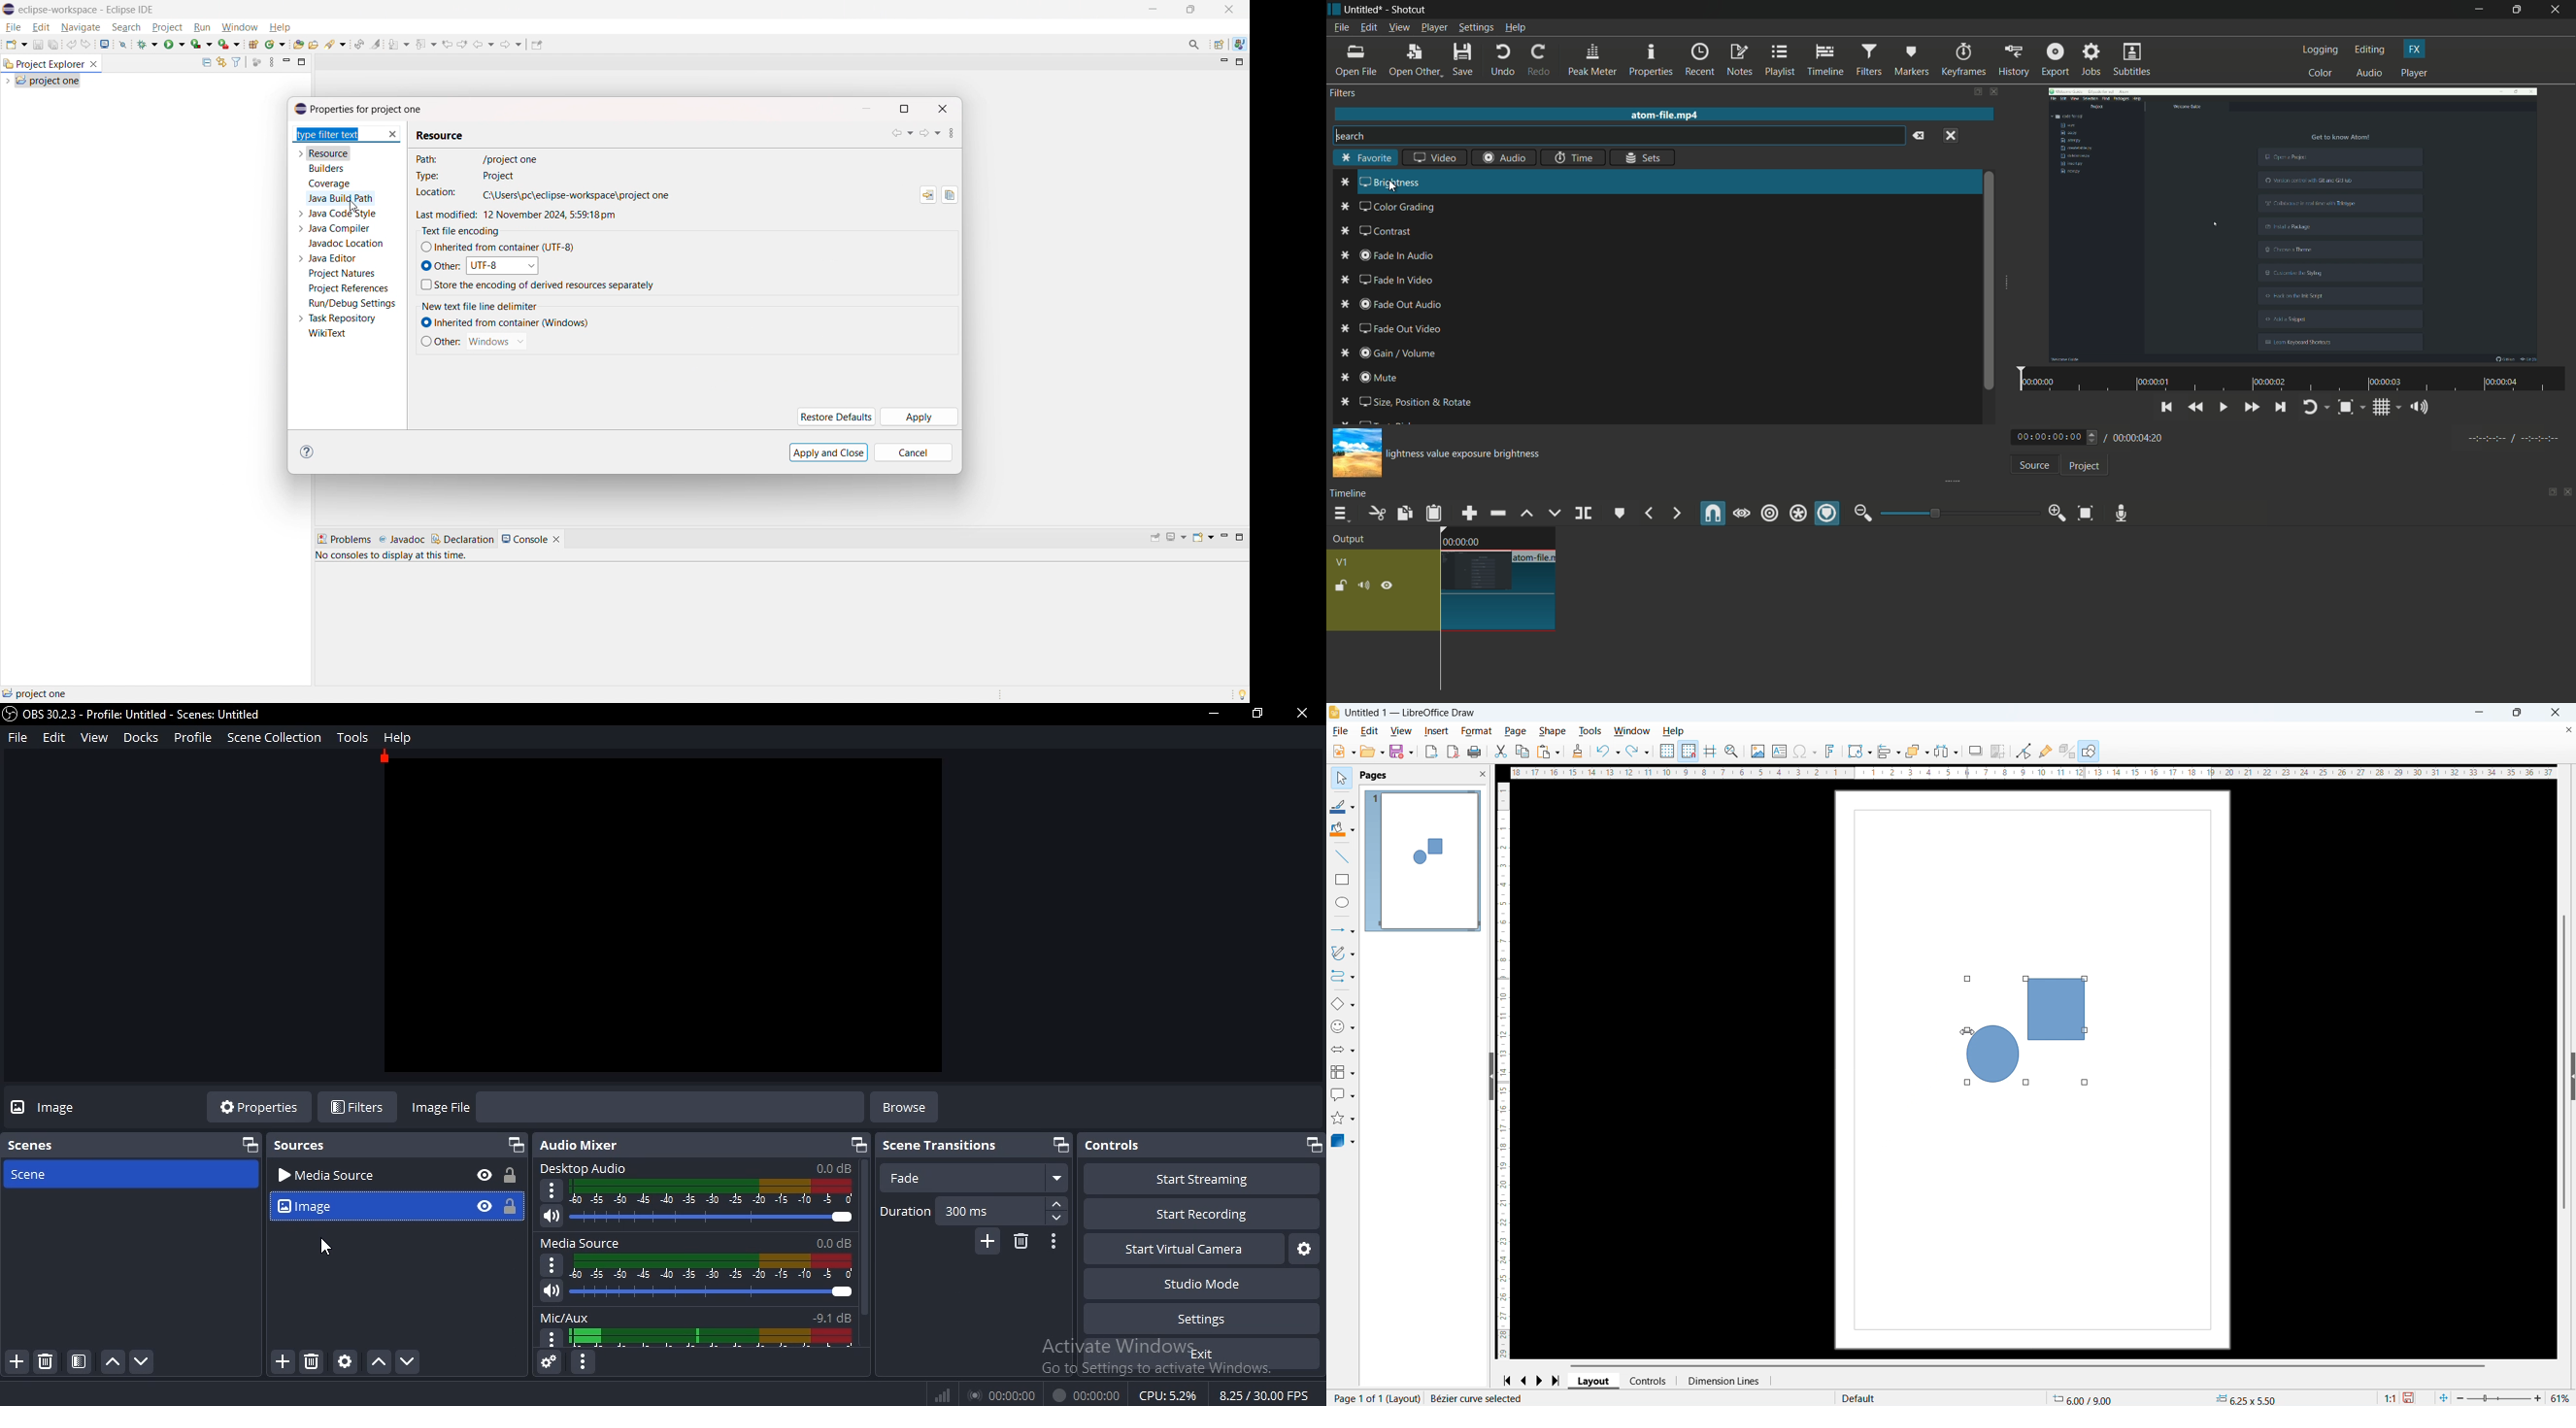 The image size is (2576, 1428). Describe the element at coordinates (1759, 751) in the screenshot. I see `Insert image ` at that location.